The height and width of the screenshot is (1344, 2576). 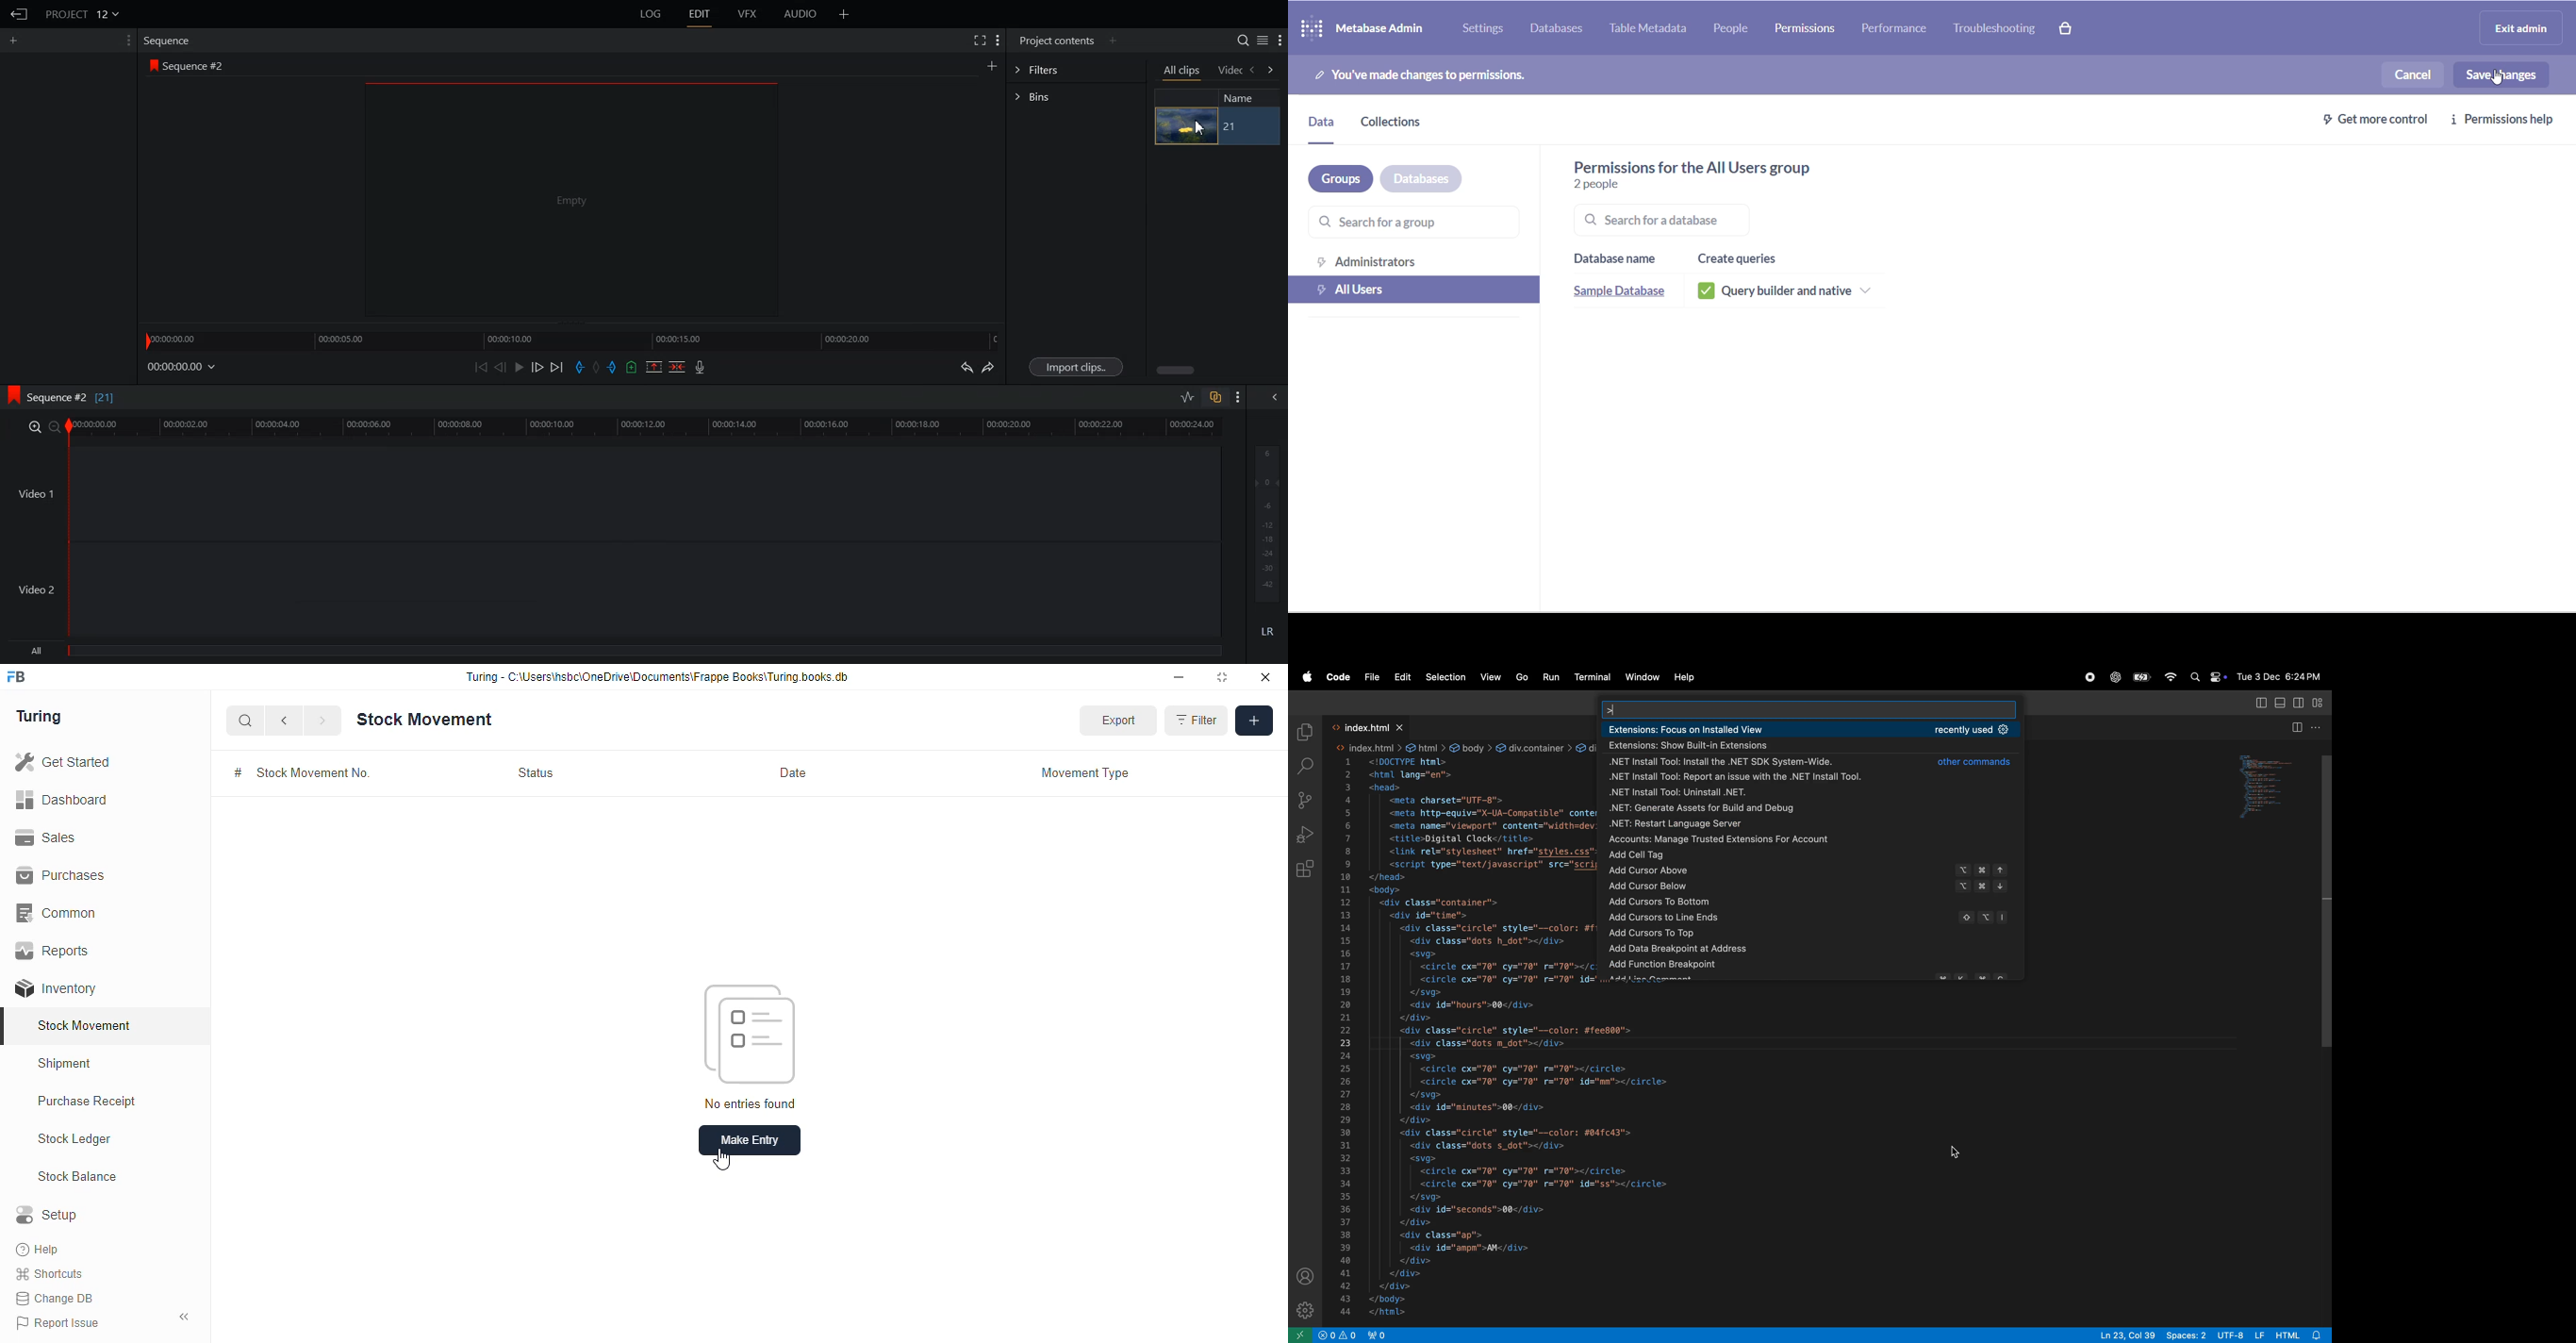 I want to click on inventory, so click(x=56, y=988).